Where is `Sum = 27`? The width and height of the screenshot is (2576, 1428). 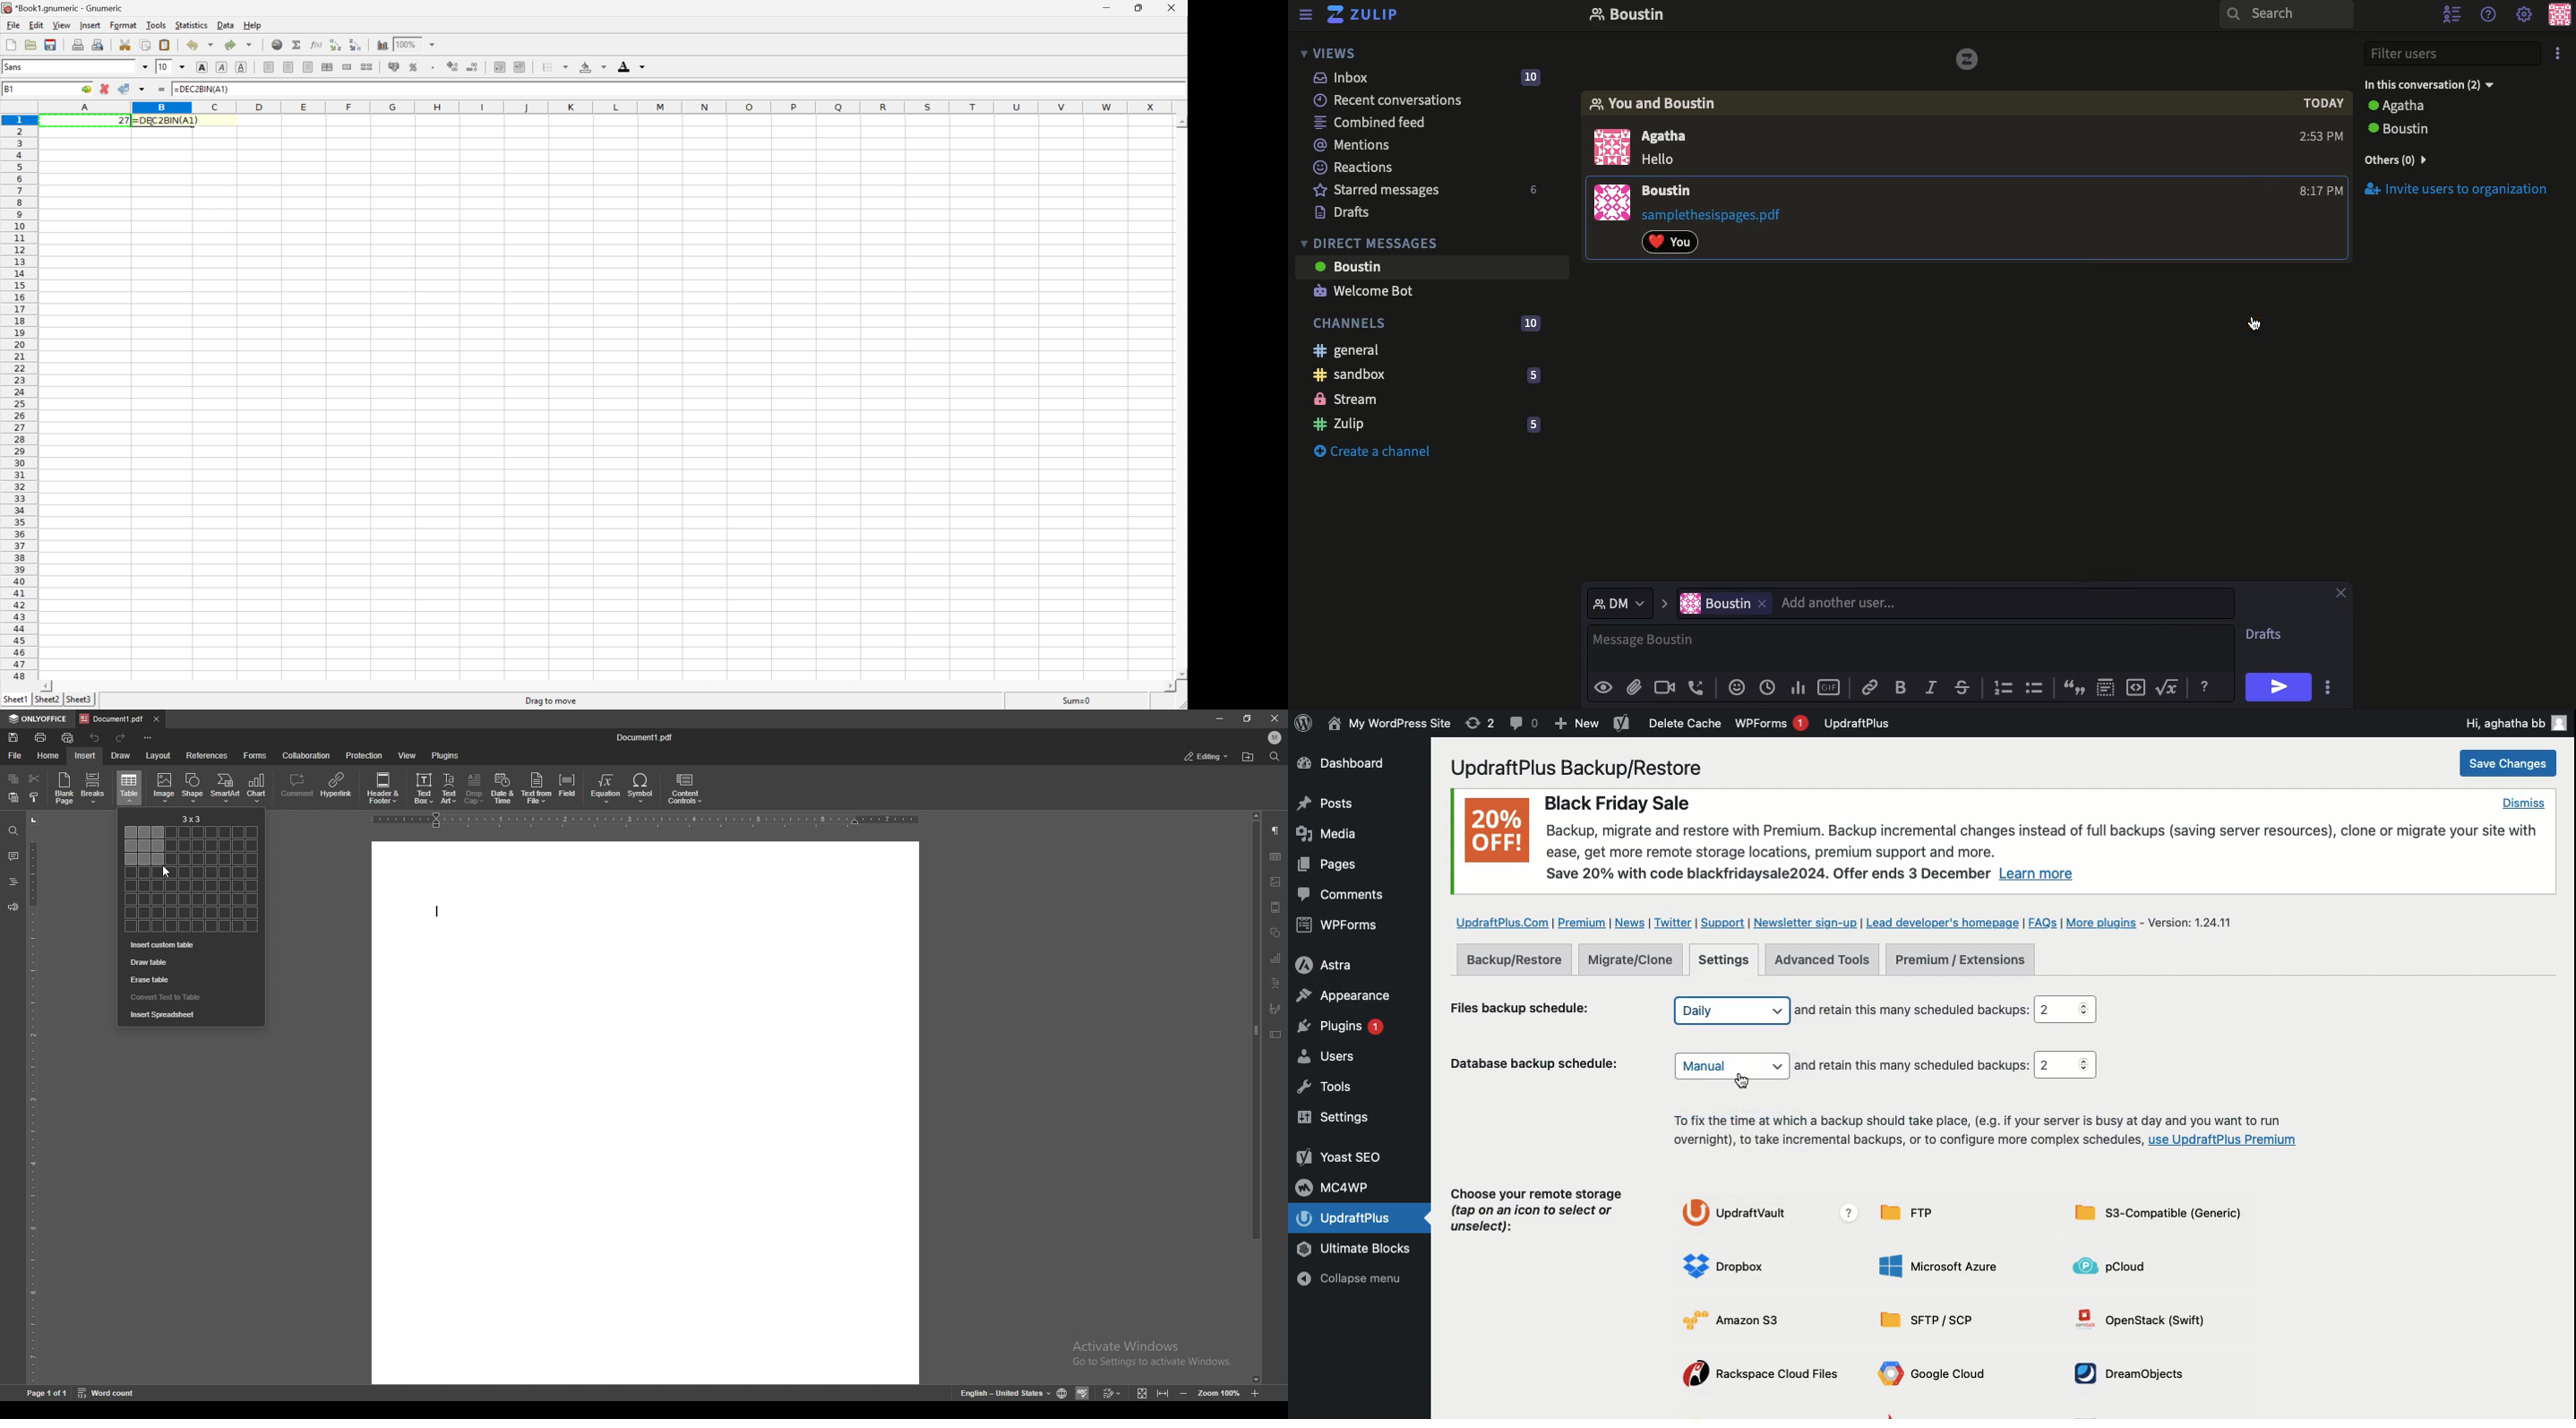 Sum = 27 is located at coordinates (1078, 700).